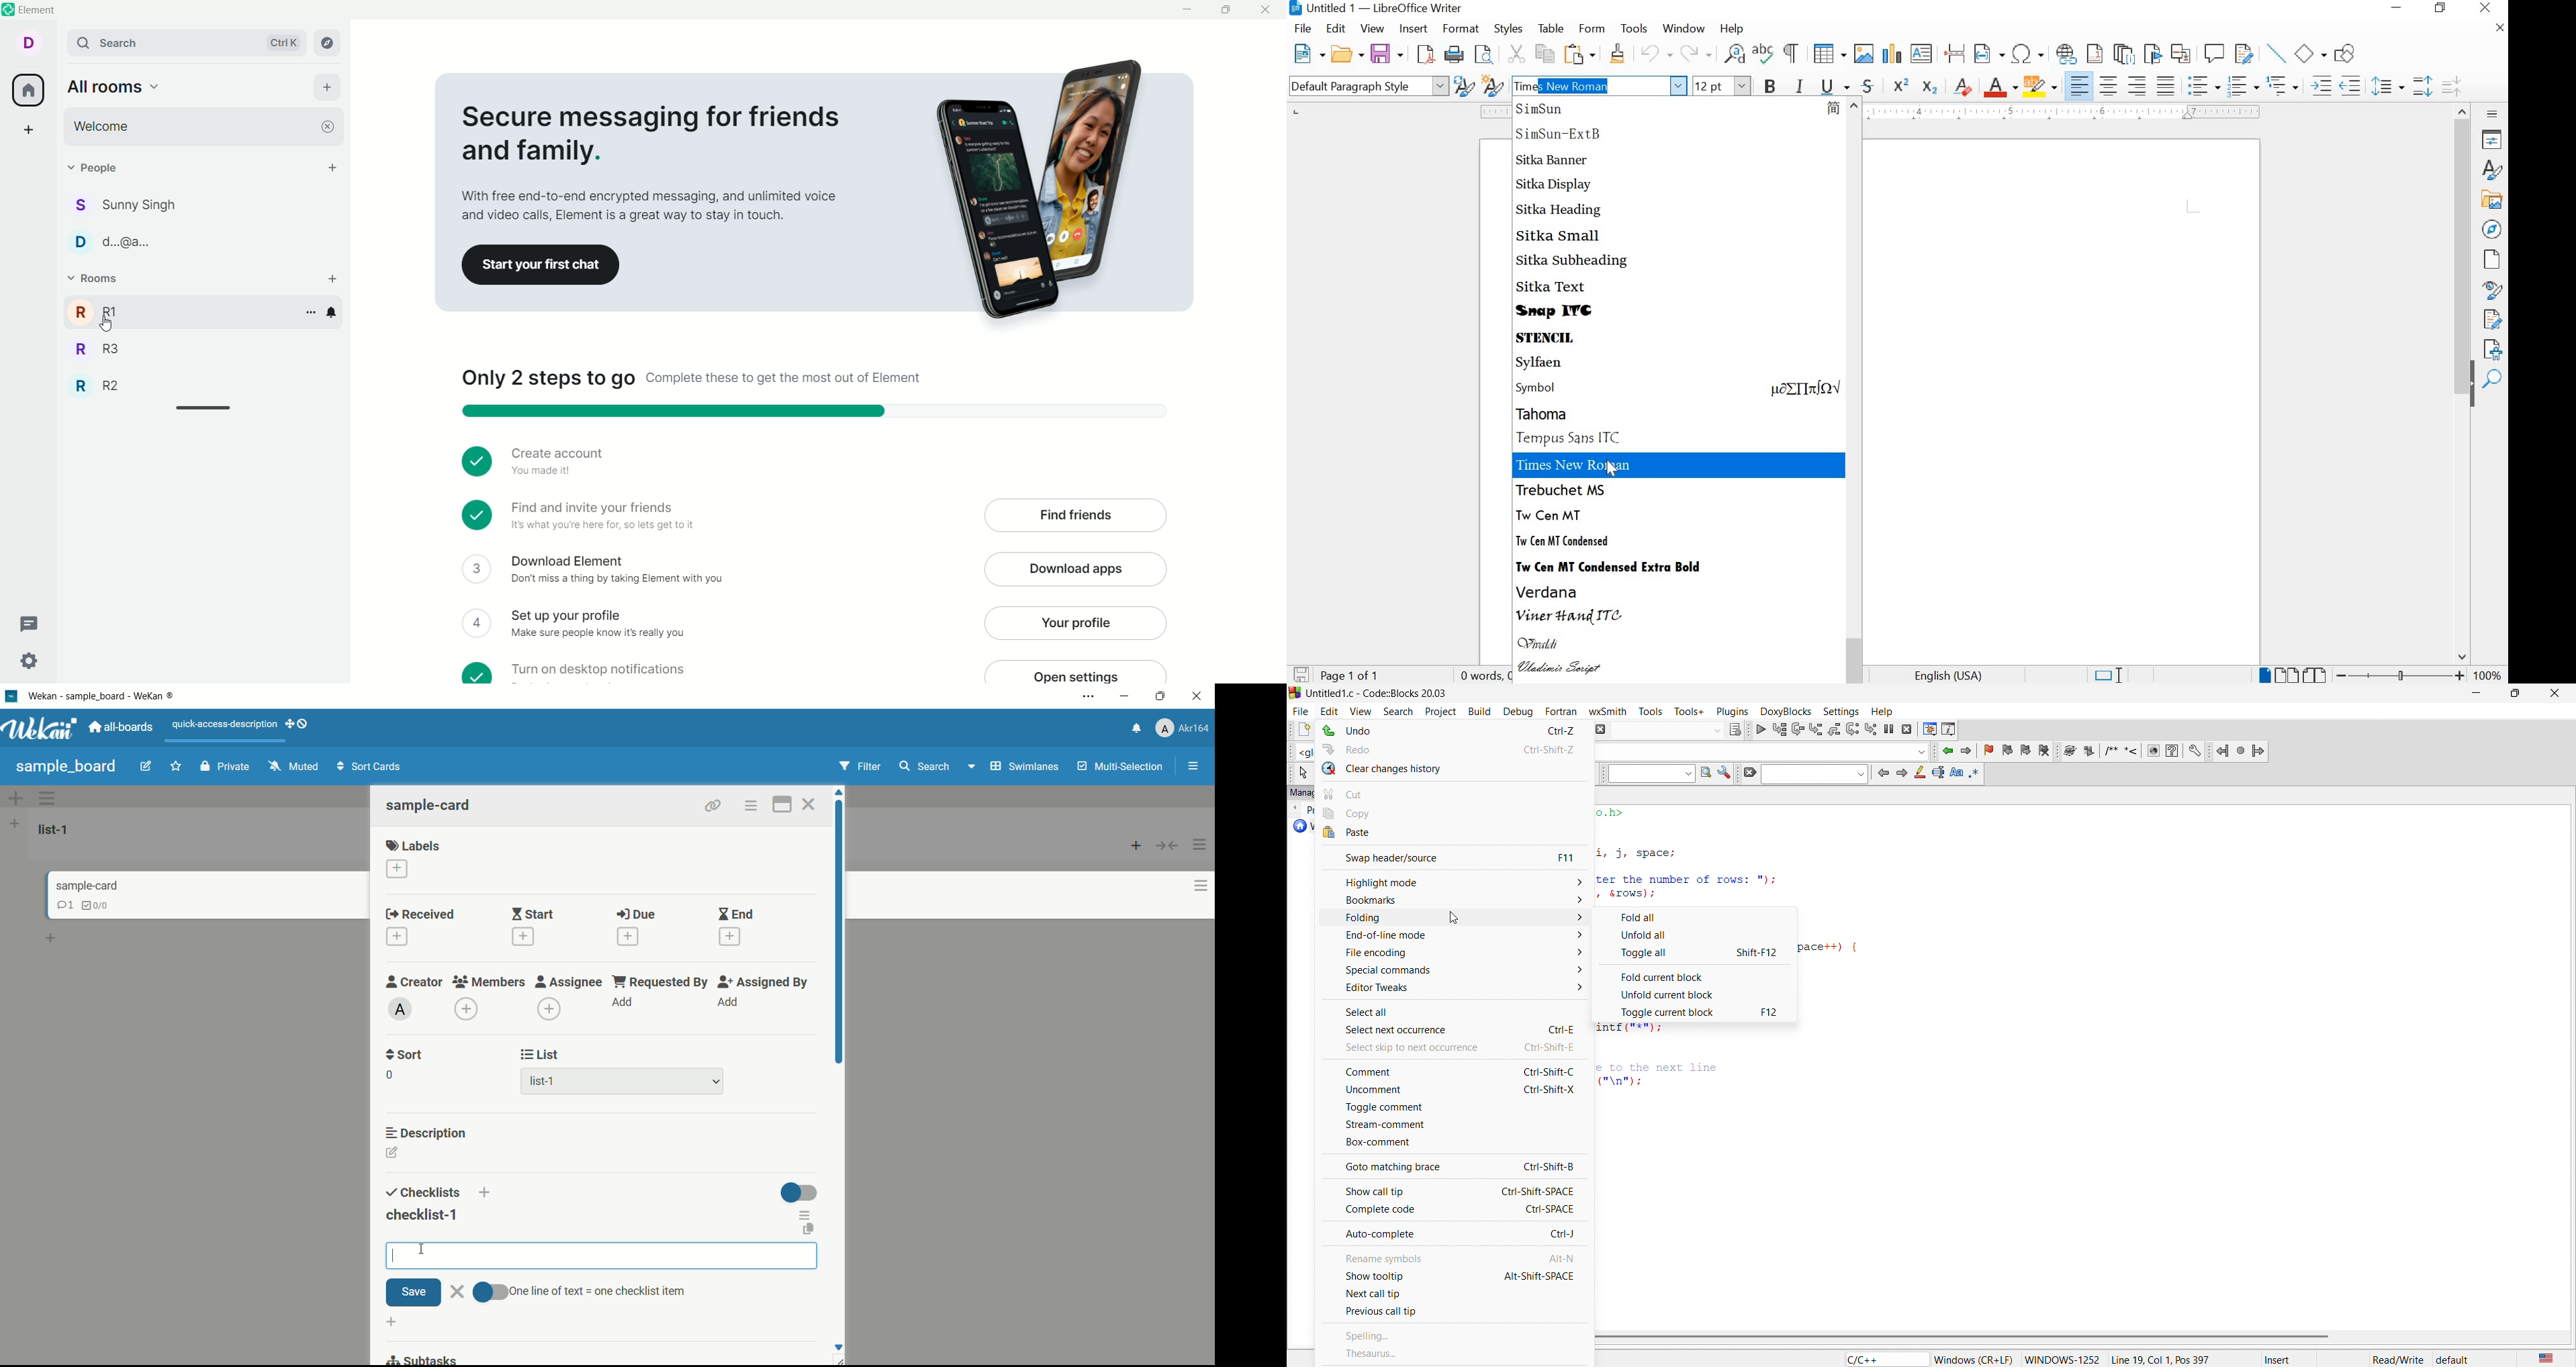 The image size is (2576, 1372). What do you see at coordinates (617, 570) in the screenshot?
I see `Indicates step 3: Download Element` at bounding box center [617, 570].